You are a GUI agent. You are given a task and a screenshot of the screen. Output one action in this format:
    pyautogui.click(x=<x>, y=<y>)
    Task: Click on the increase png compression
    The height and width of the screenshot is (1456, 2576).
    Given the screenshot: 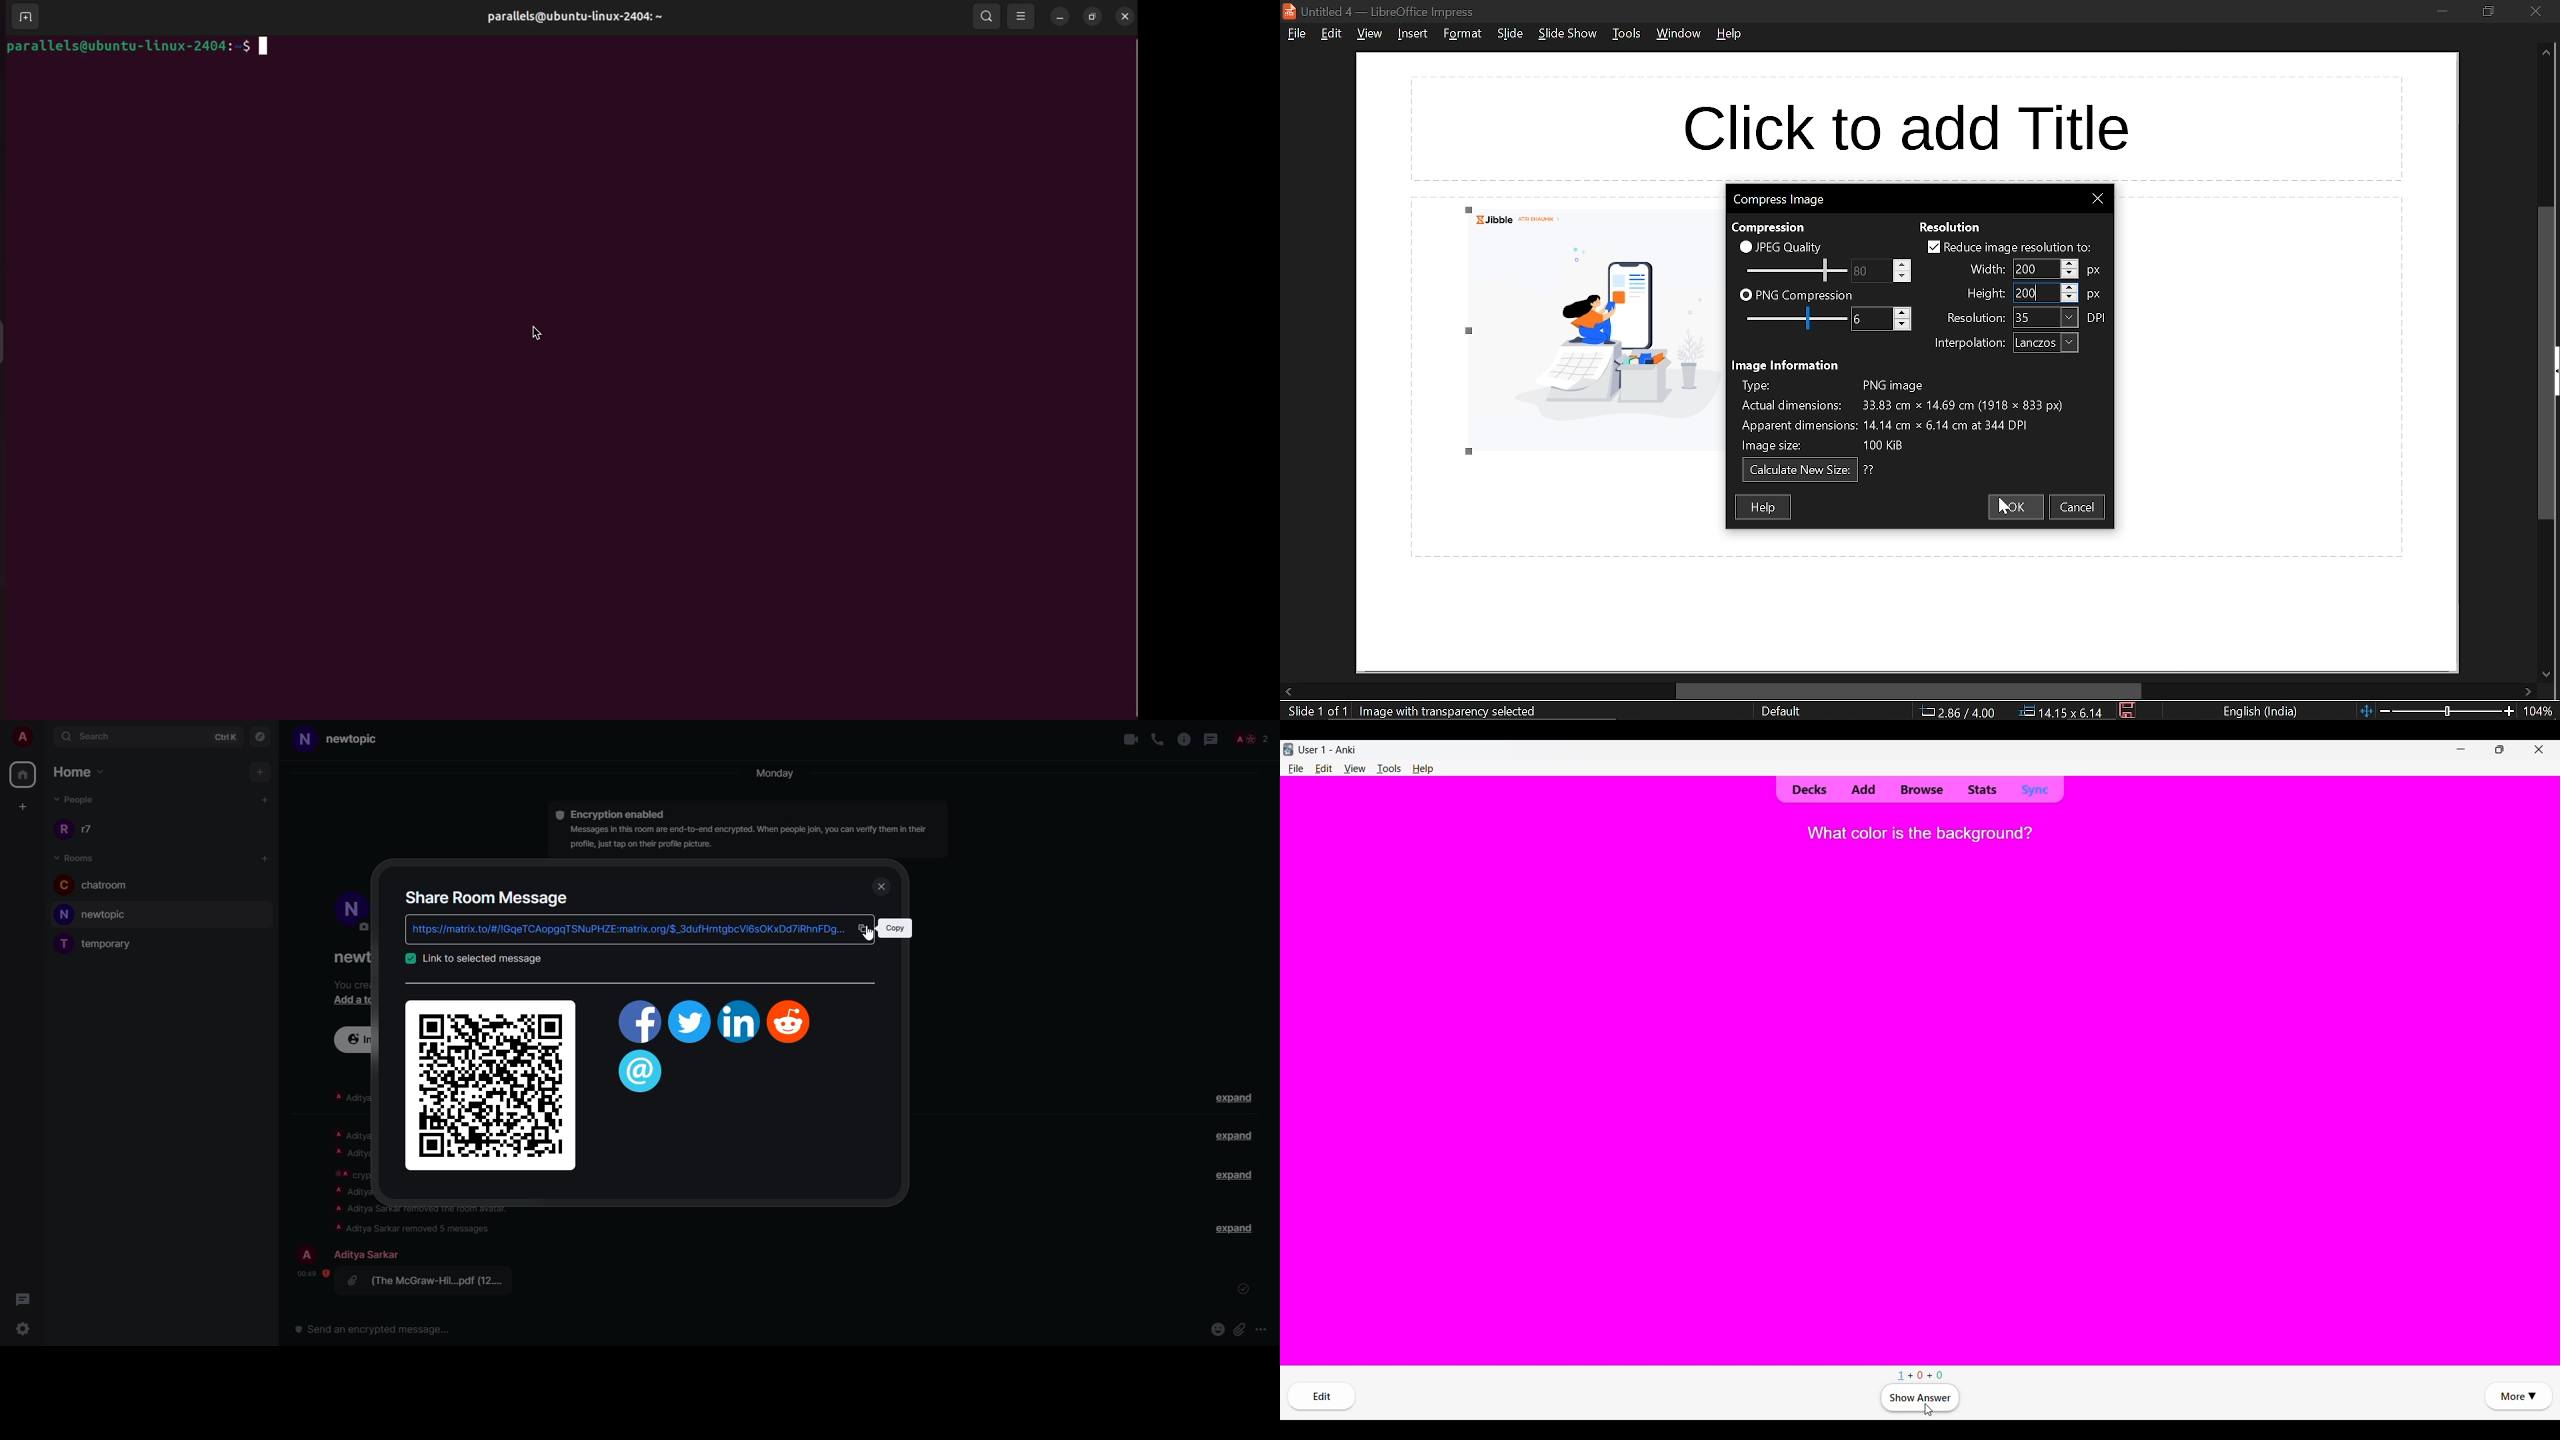 What is the action you would take?
    pyautogui.click(x=1903, y=312)
    